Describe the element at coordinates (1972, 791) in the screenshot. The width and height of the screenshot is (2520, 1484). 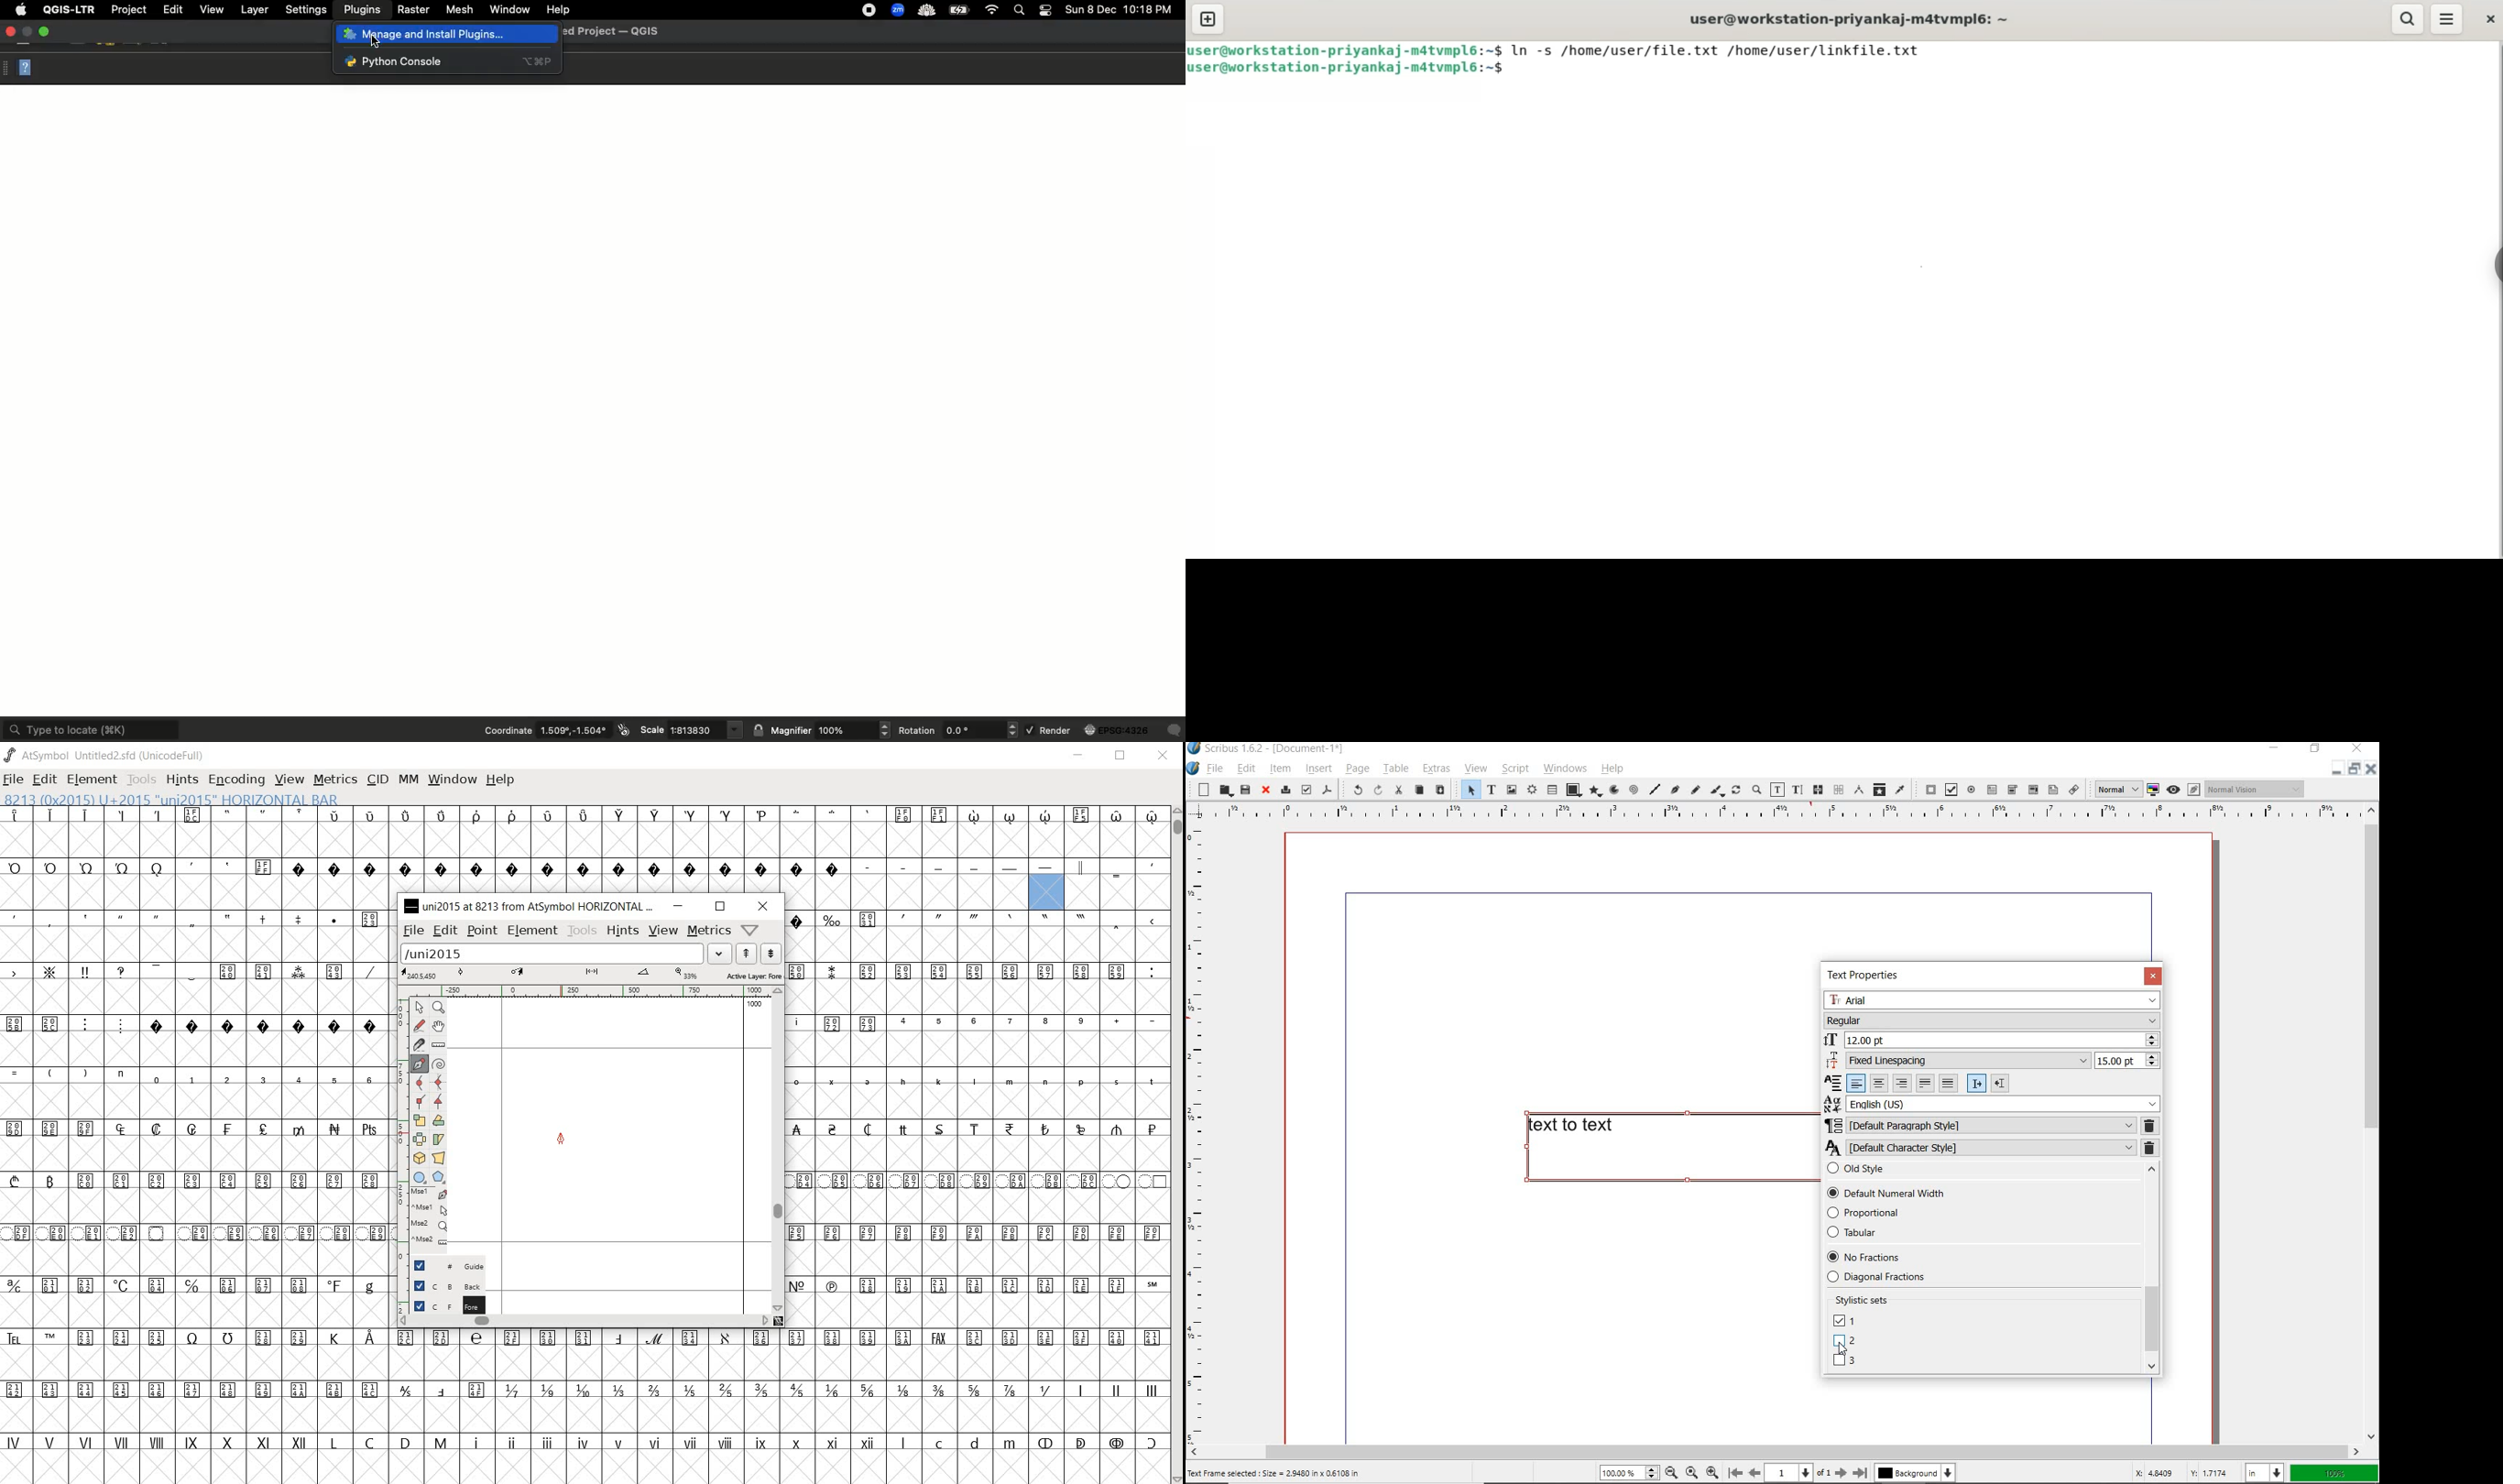
I see `pdf radio button` at that location.